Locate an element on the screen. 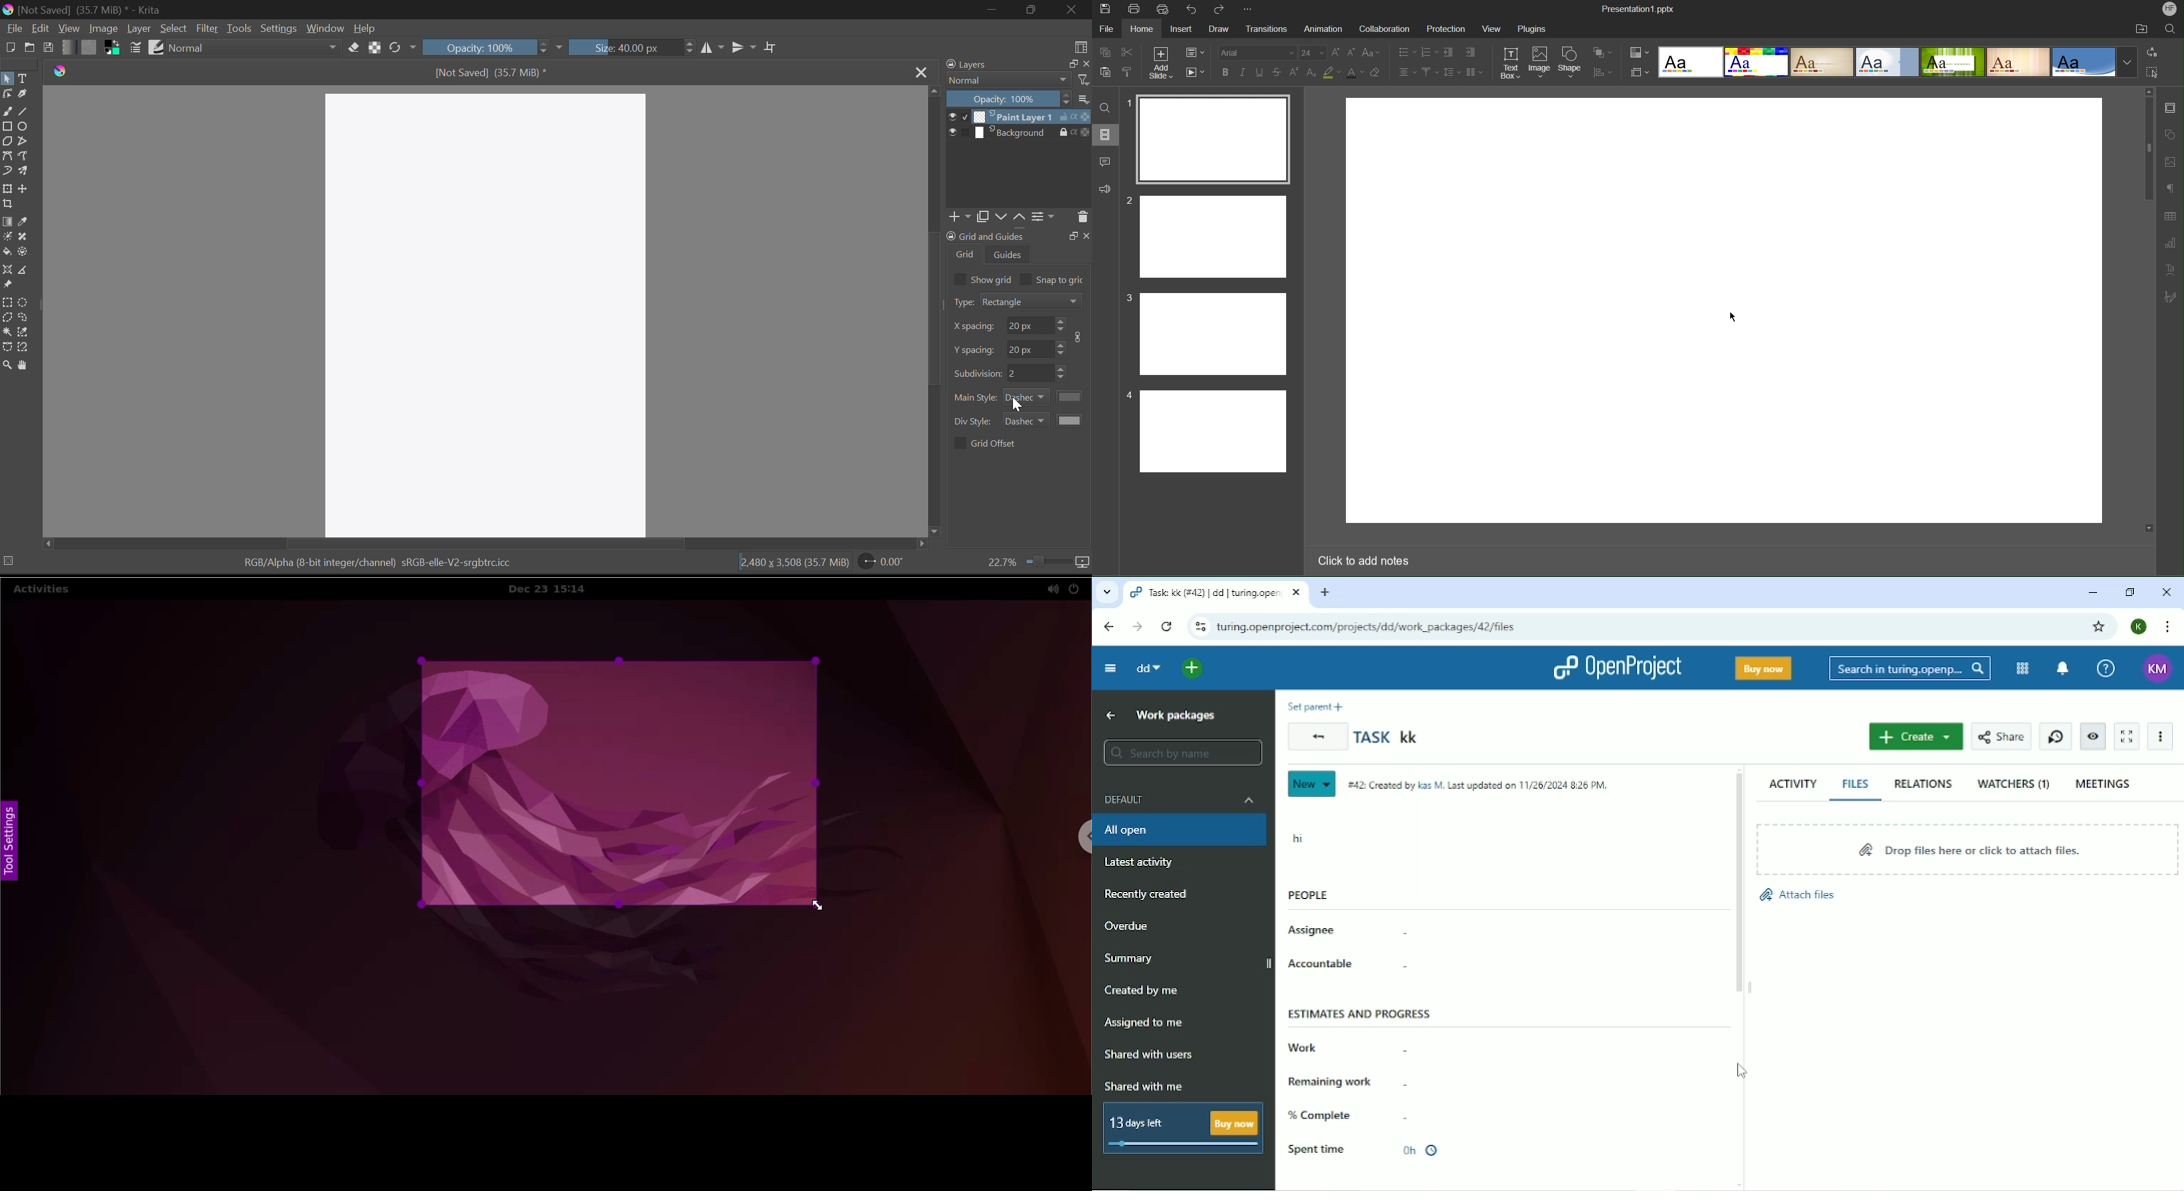 The width and height of the screenshot is (2184, 1204). Fill is located at coordinates (7, 253).